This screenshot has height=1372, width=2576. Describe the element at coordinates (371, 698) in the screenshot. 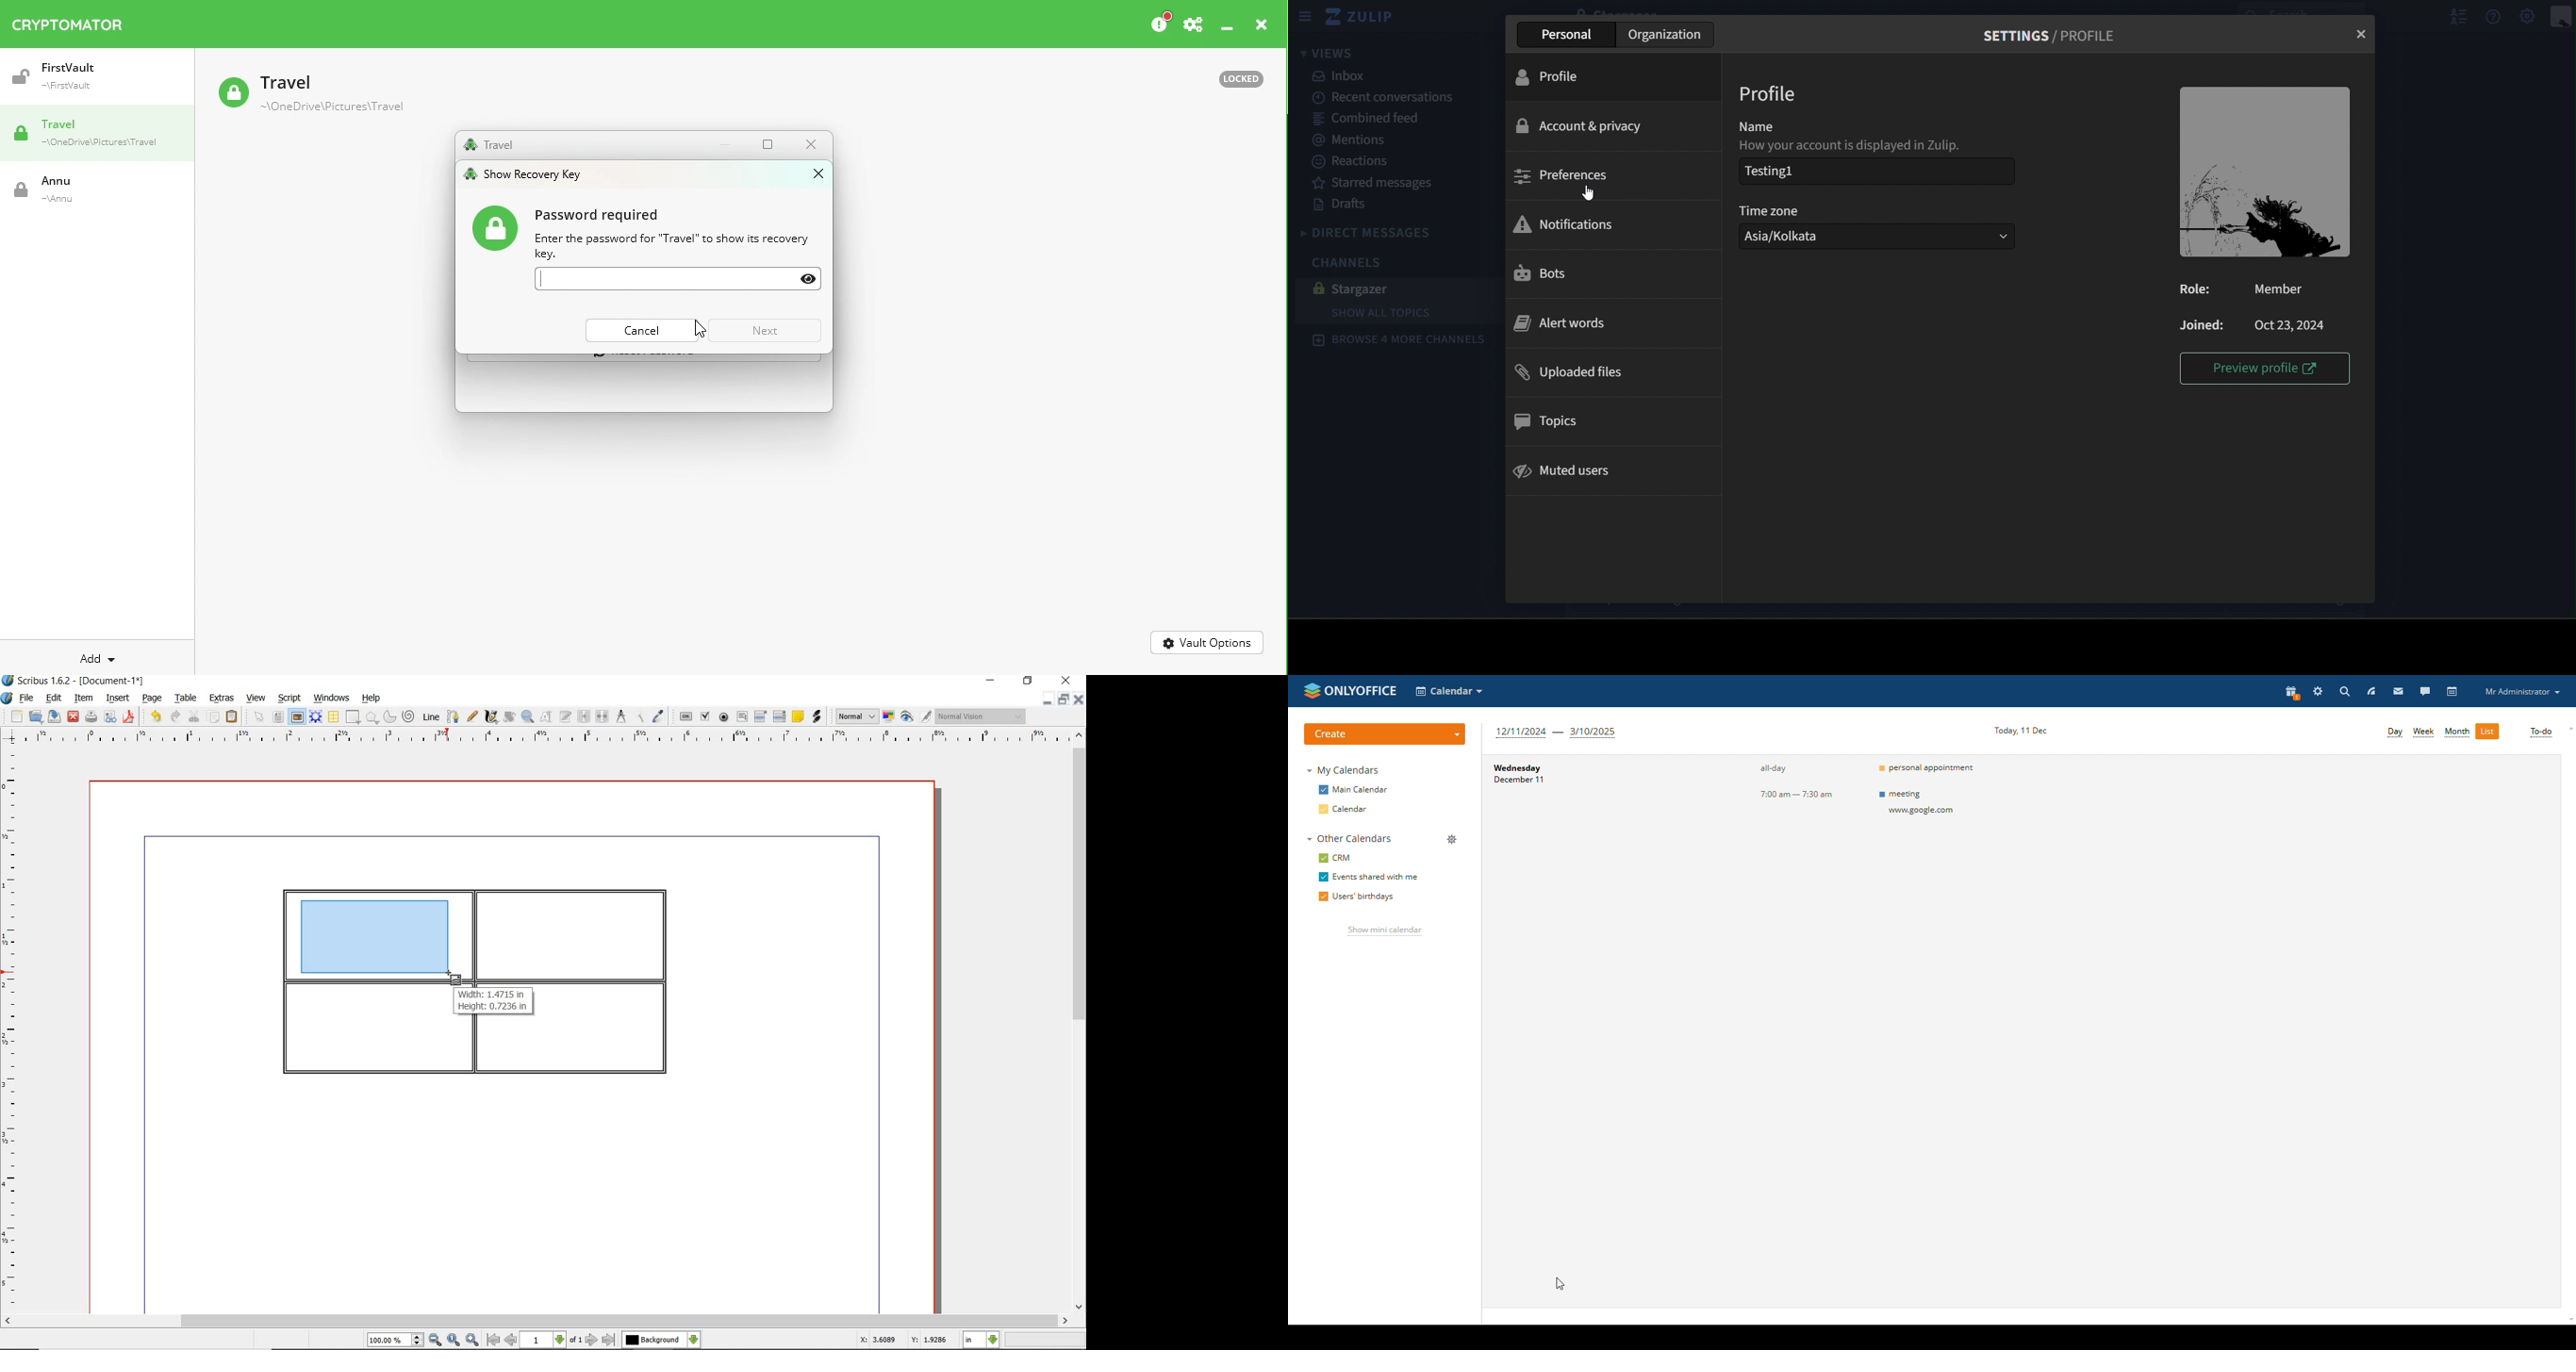

I see `help` at that location.